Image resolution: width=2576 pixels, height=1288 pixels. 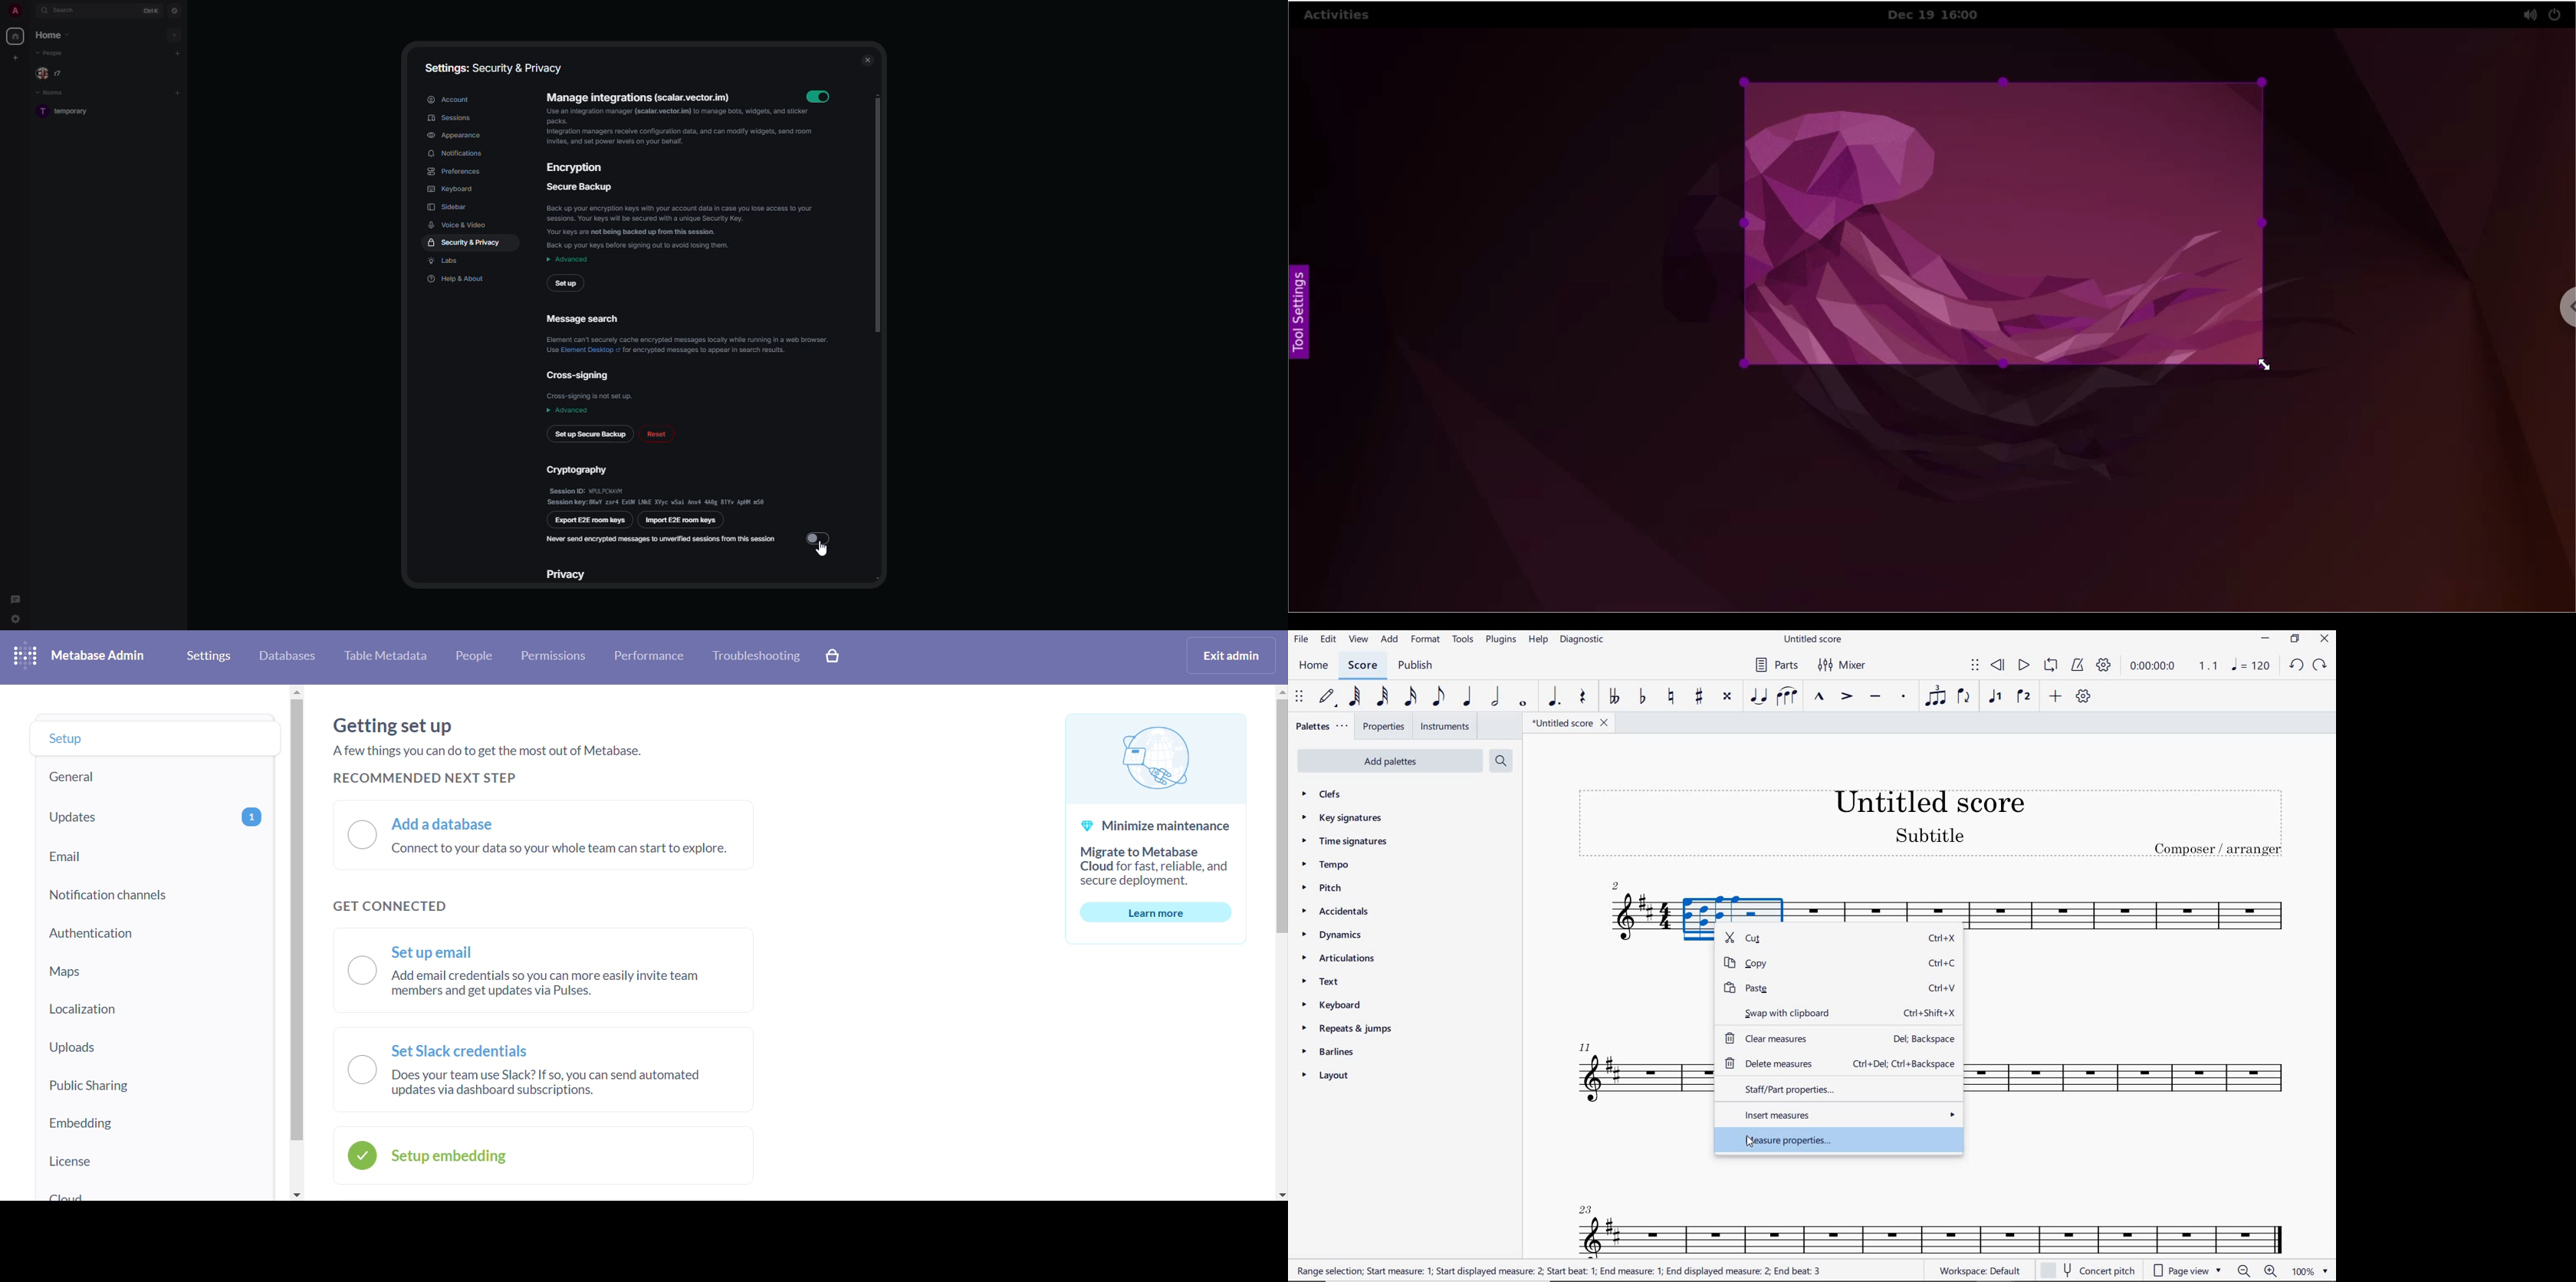 What do you see at coordinates (545, 1155) in the screenshot?
I see `setup embedding` at bounding box center [545, 1155].